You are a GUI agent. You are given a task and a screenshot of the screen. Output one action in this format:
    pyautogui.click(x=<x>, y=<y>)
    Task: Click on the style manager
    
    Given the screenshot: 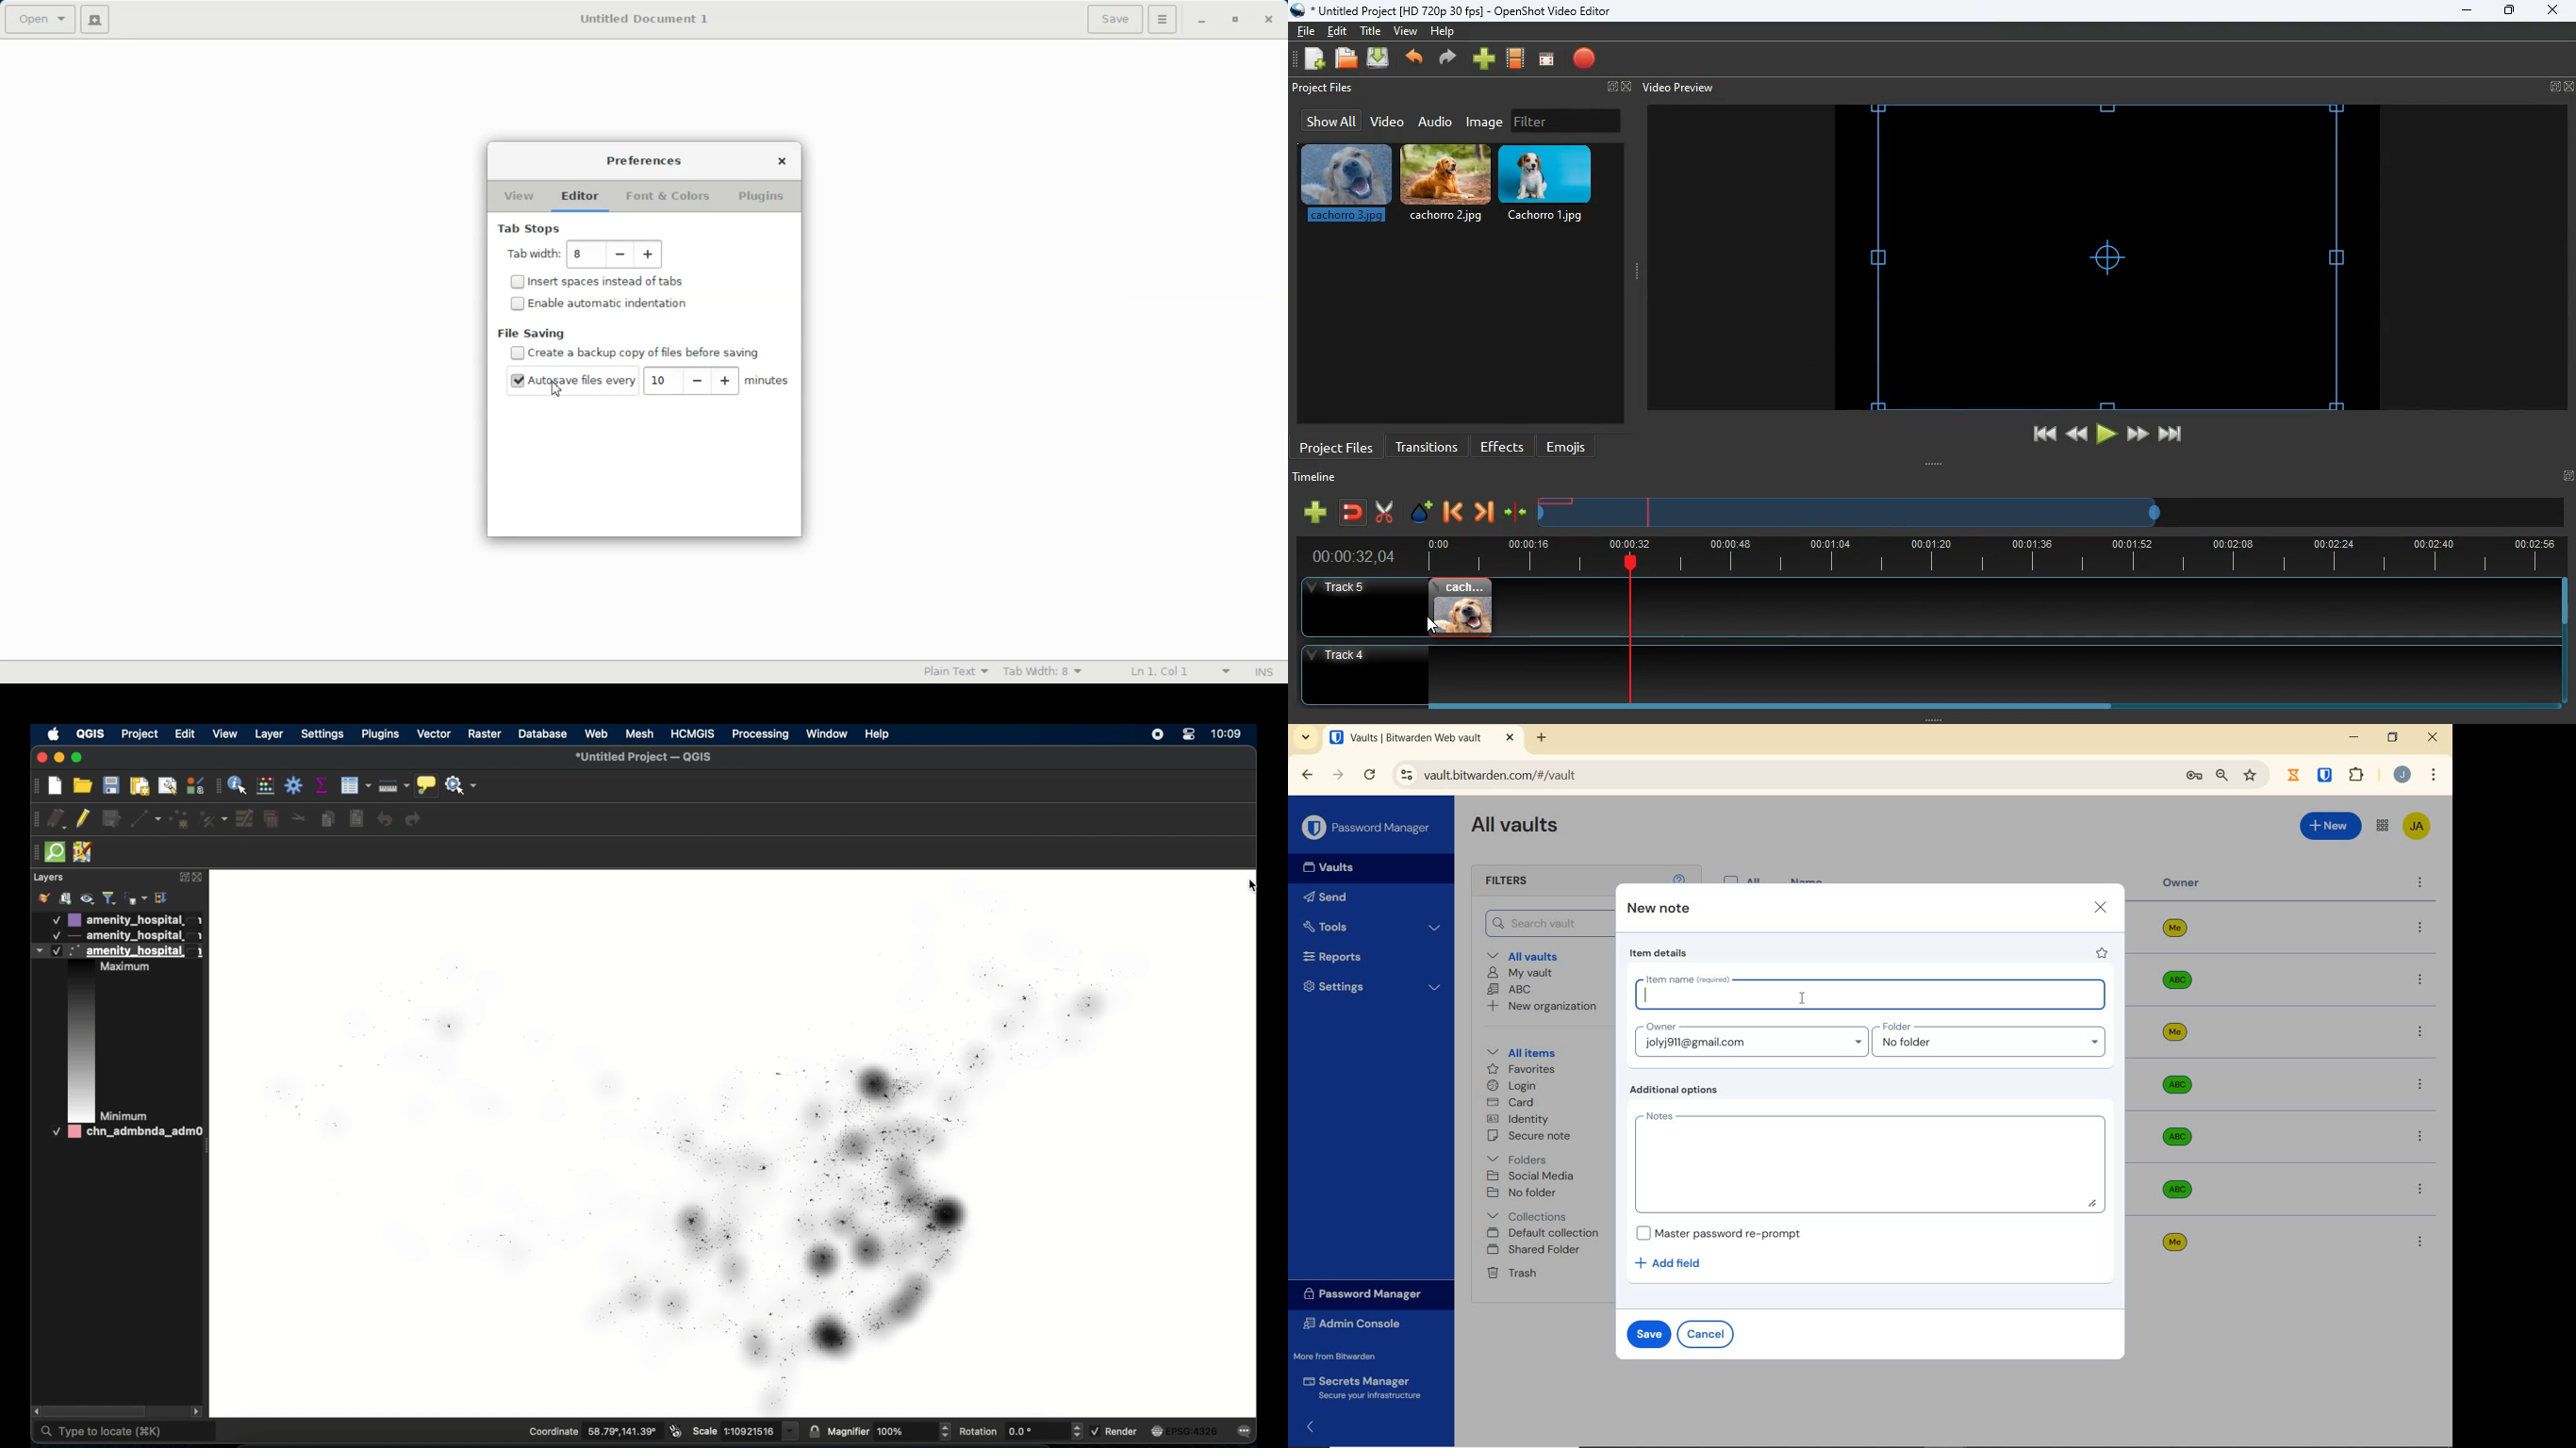 What is the action you would take?
    pyautogui.click(x=196, y=785)
    